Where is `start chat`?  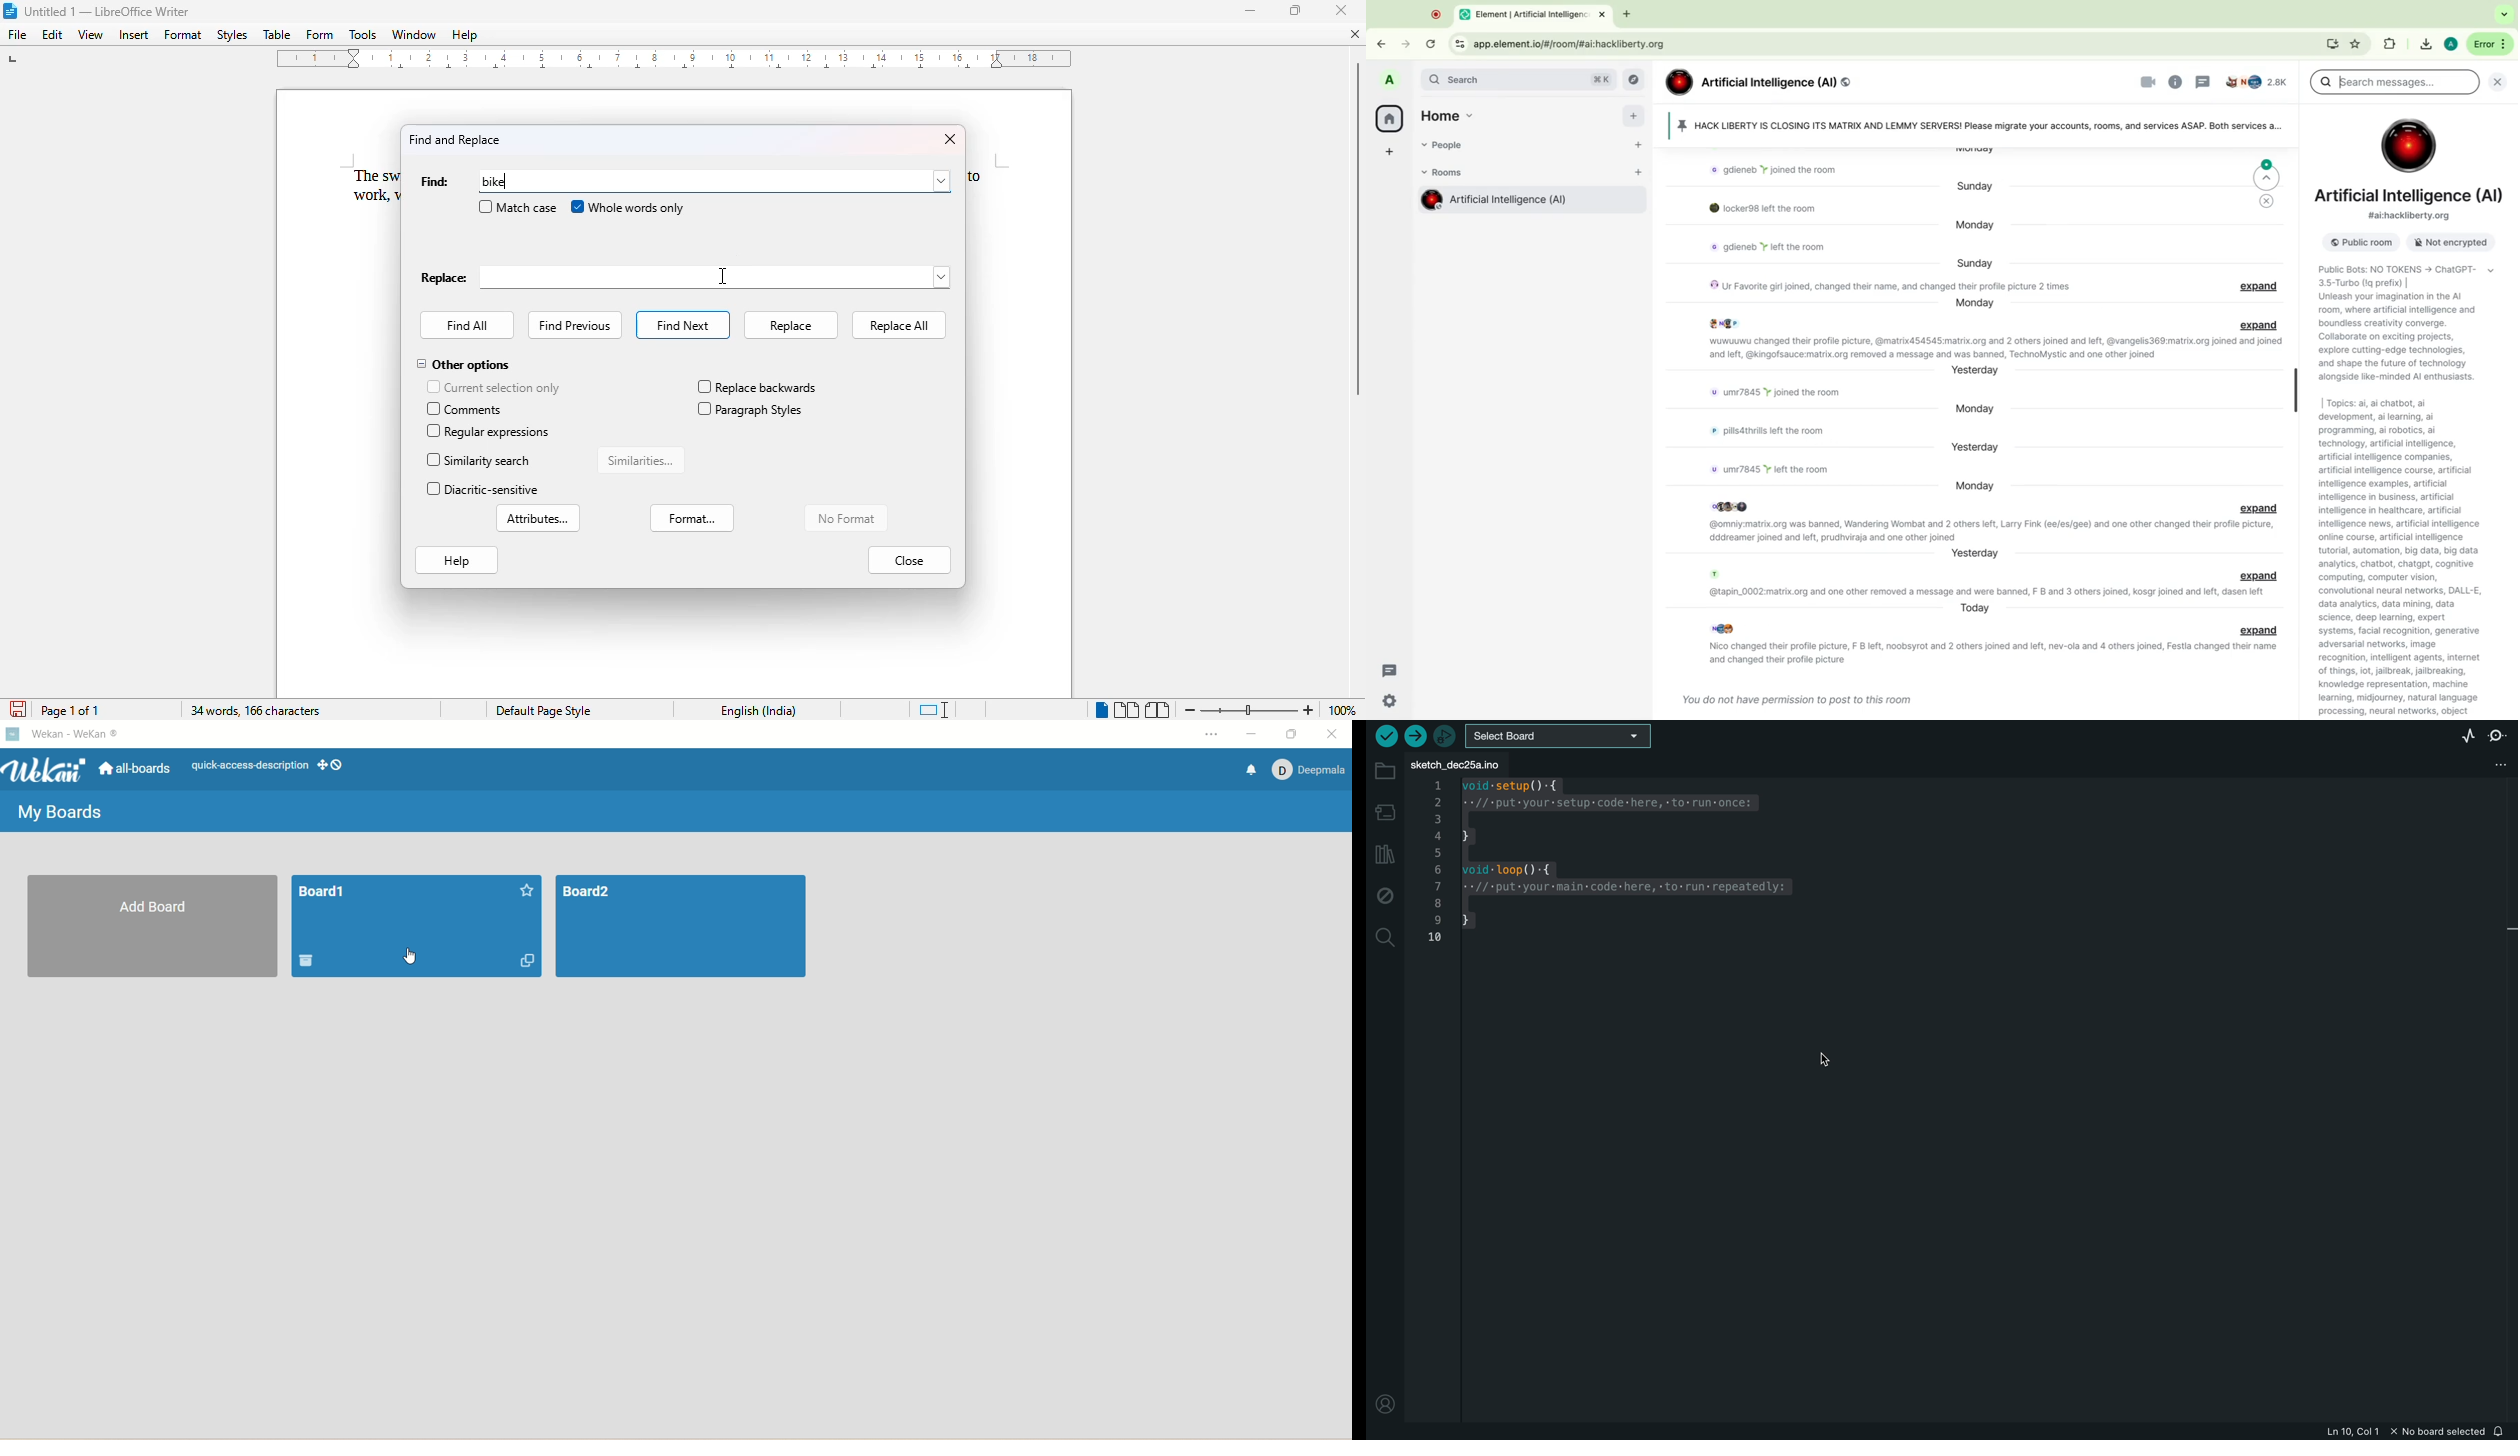
start chat is located at coordinates (1638, 150).